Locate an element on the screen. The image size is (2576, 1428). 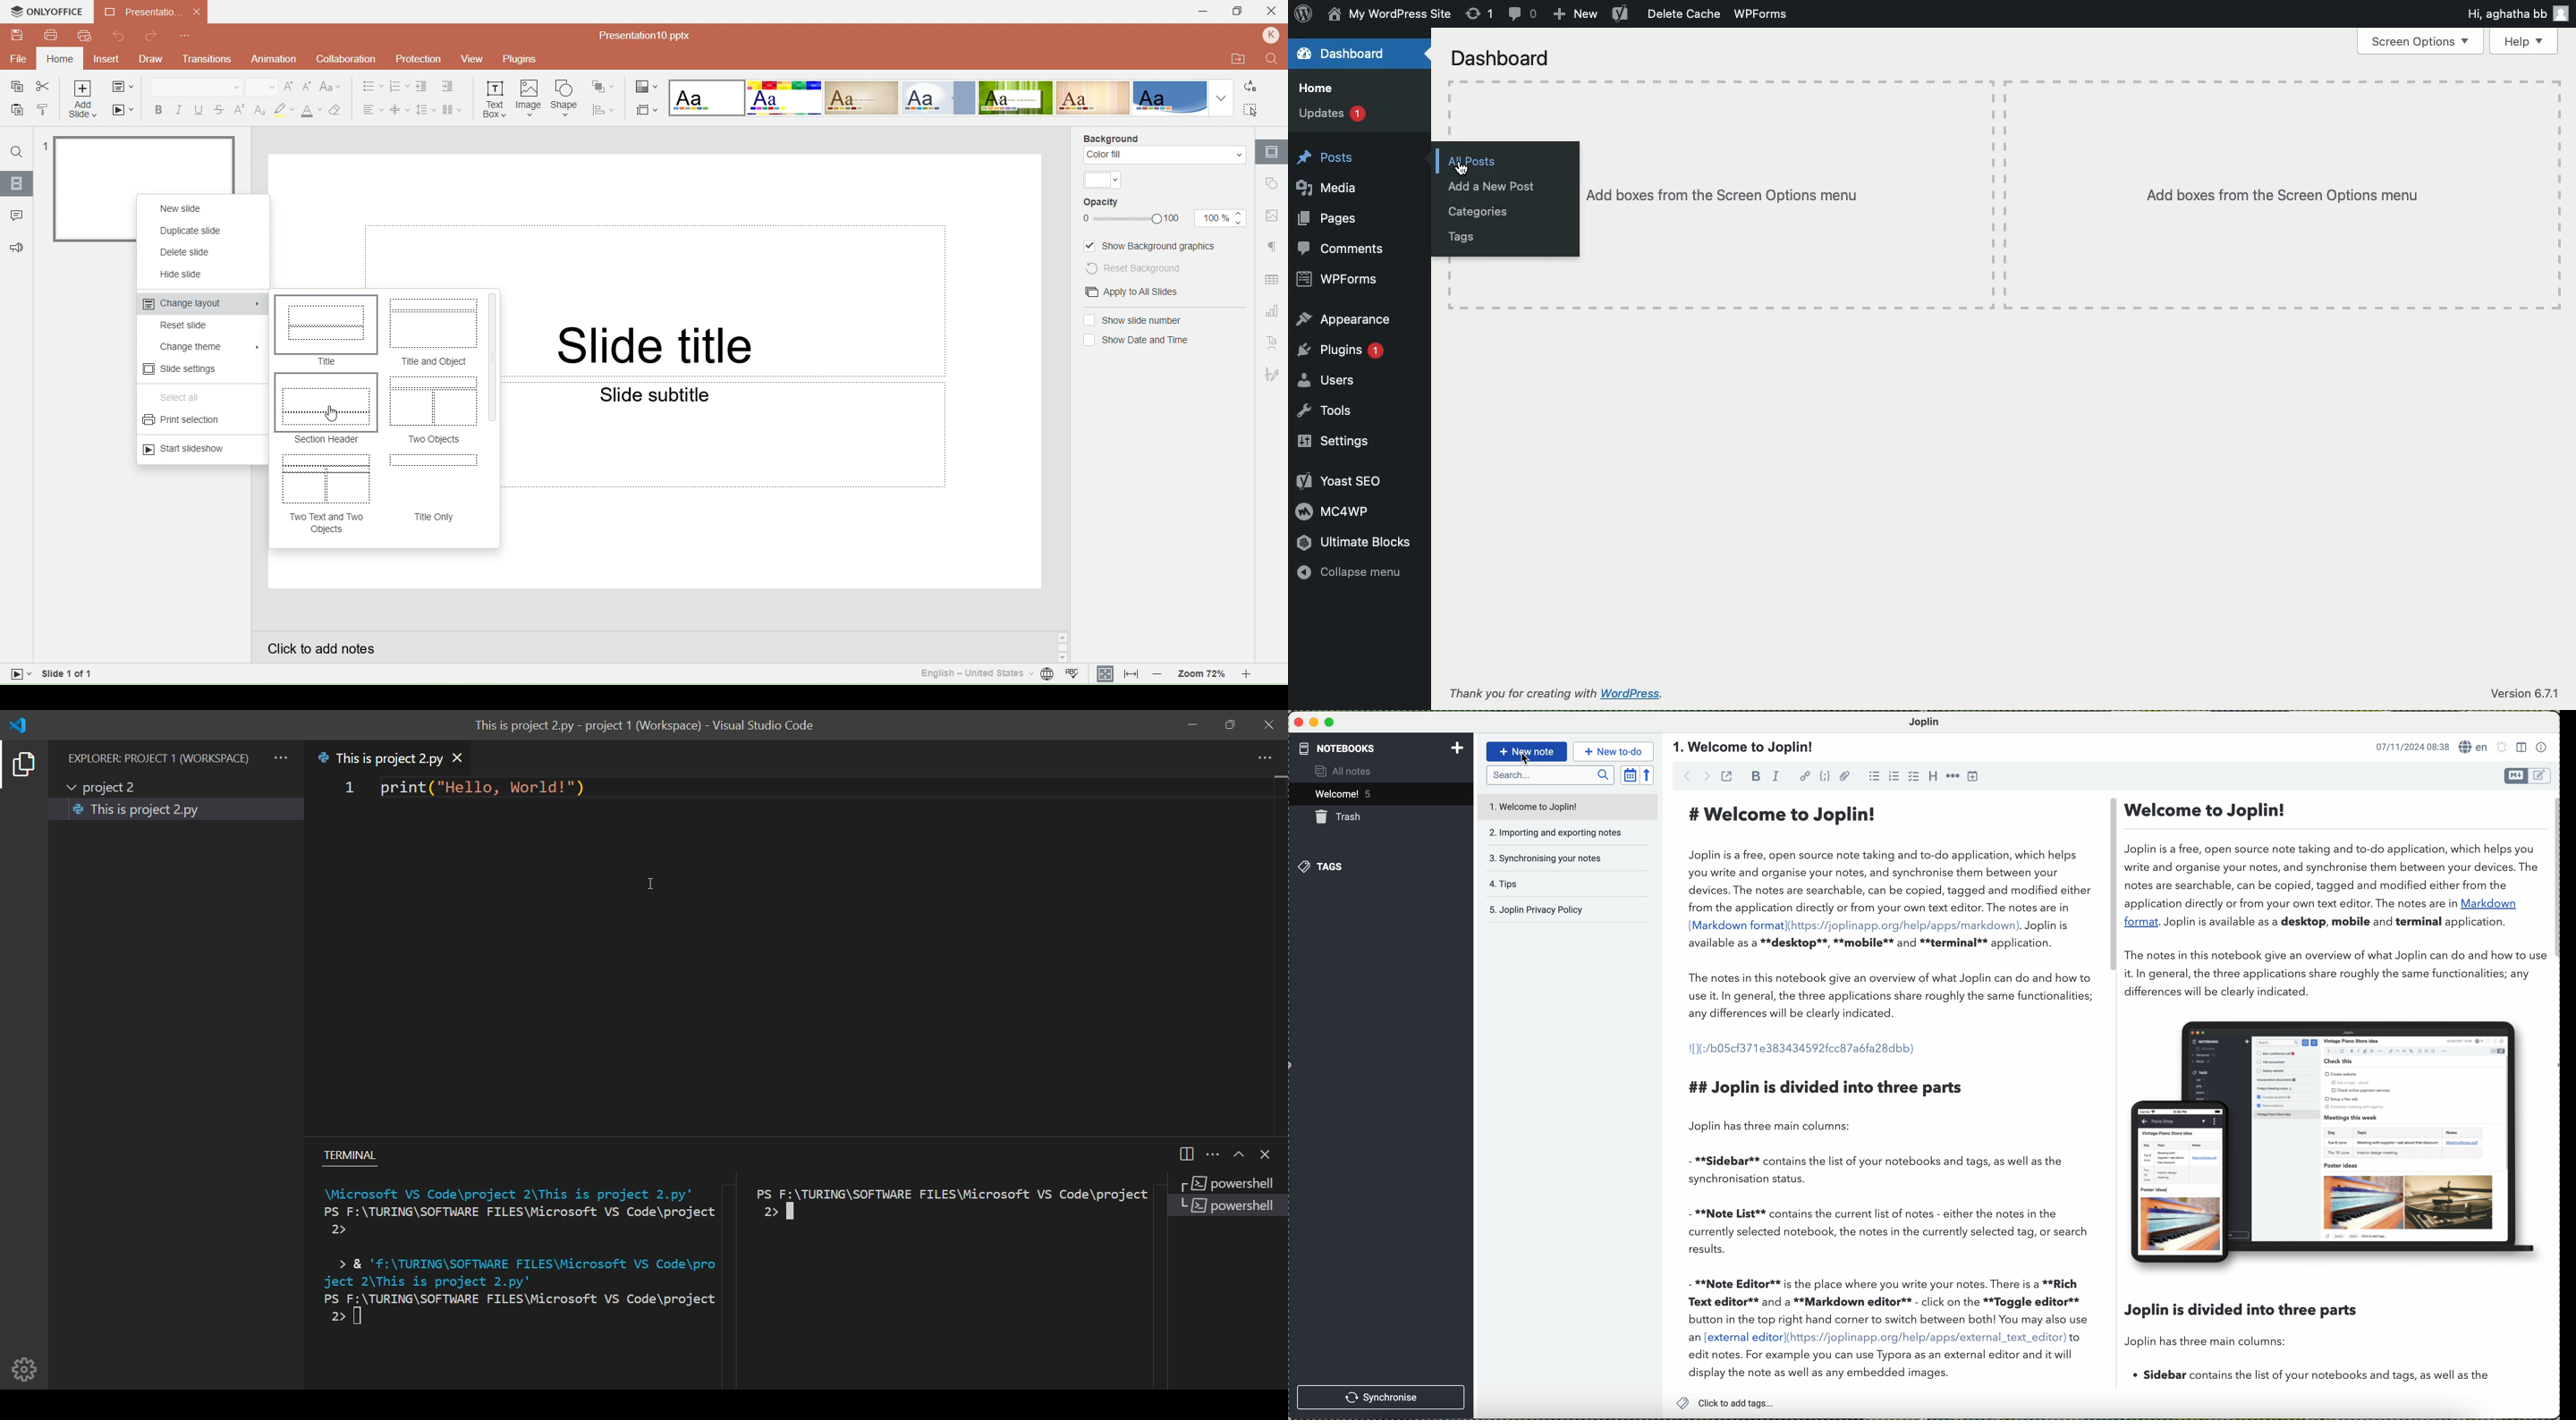
reverse sort order is located at coordinates (1650, 774).